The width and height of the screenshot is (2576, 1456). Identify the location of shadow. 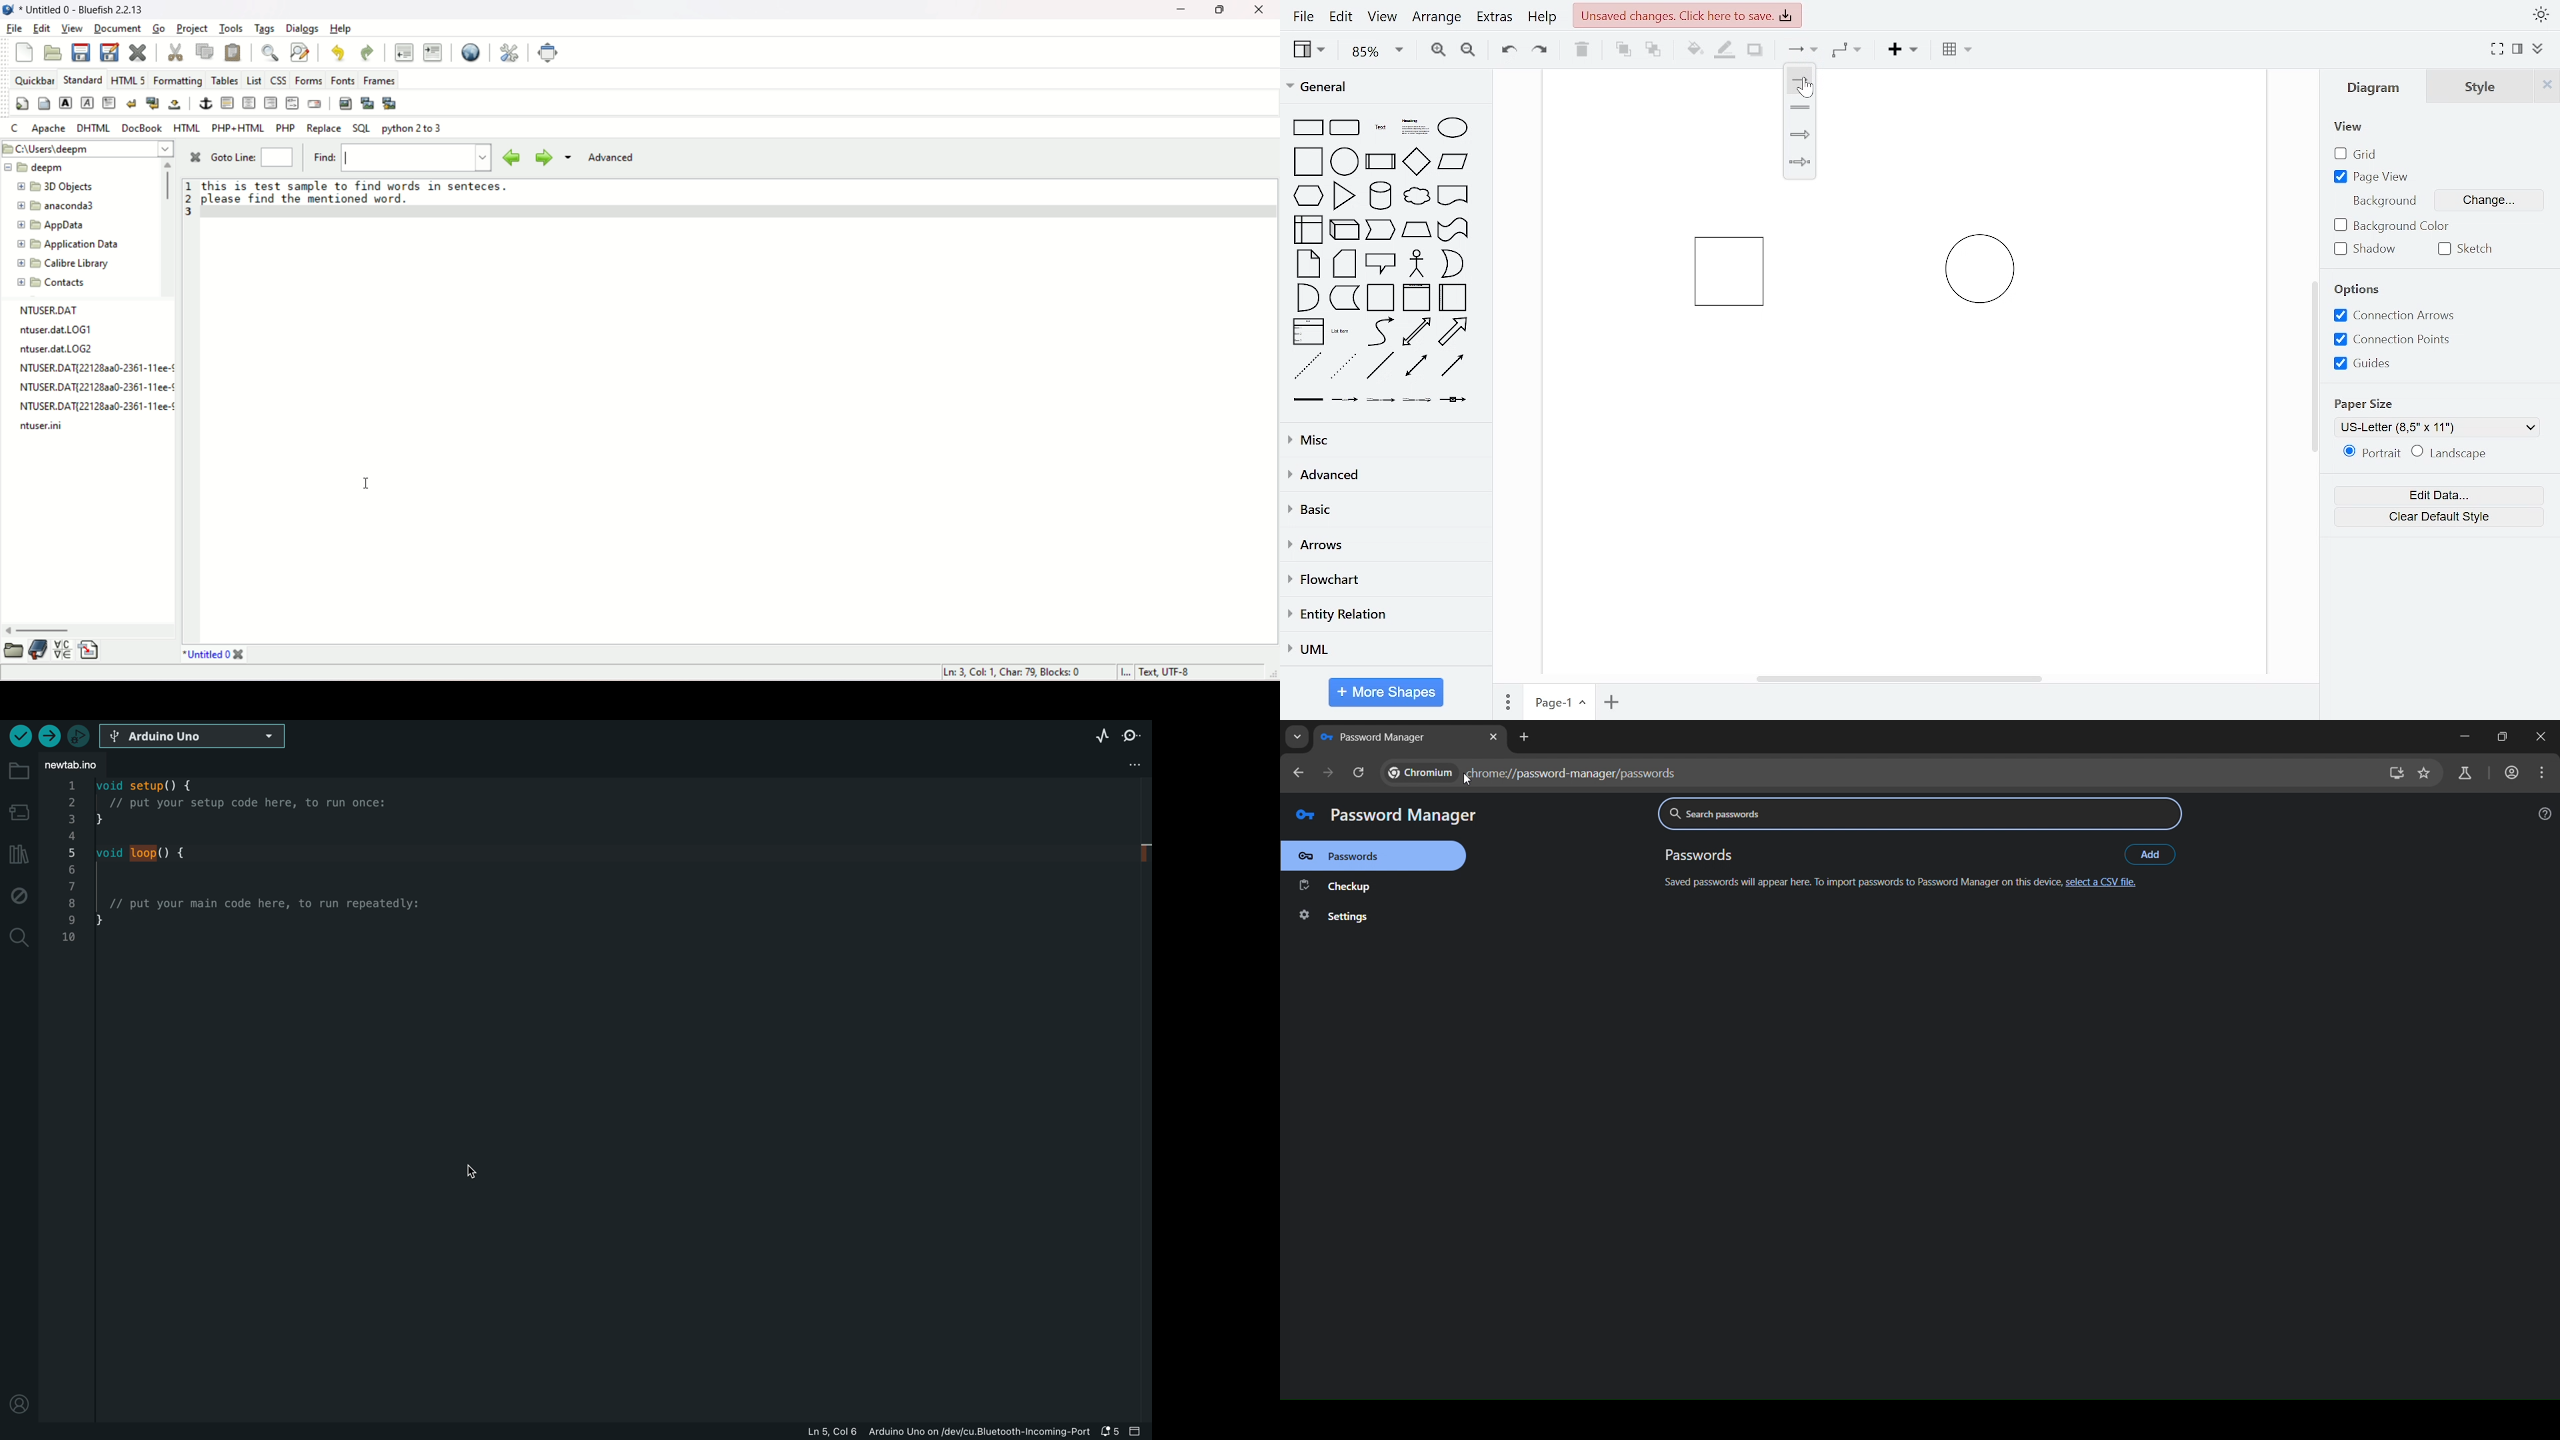
(2370, 249).